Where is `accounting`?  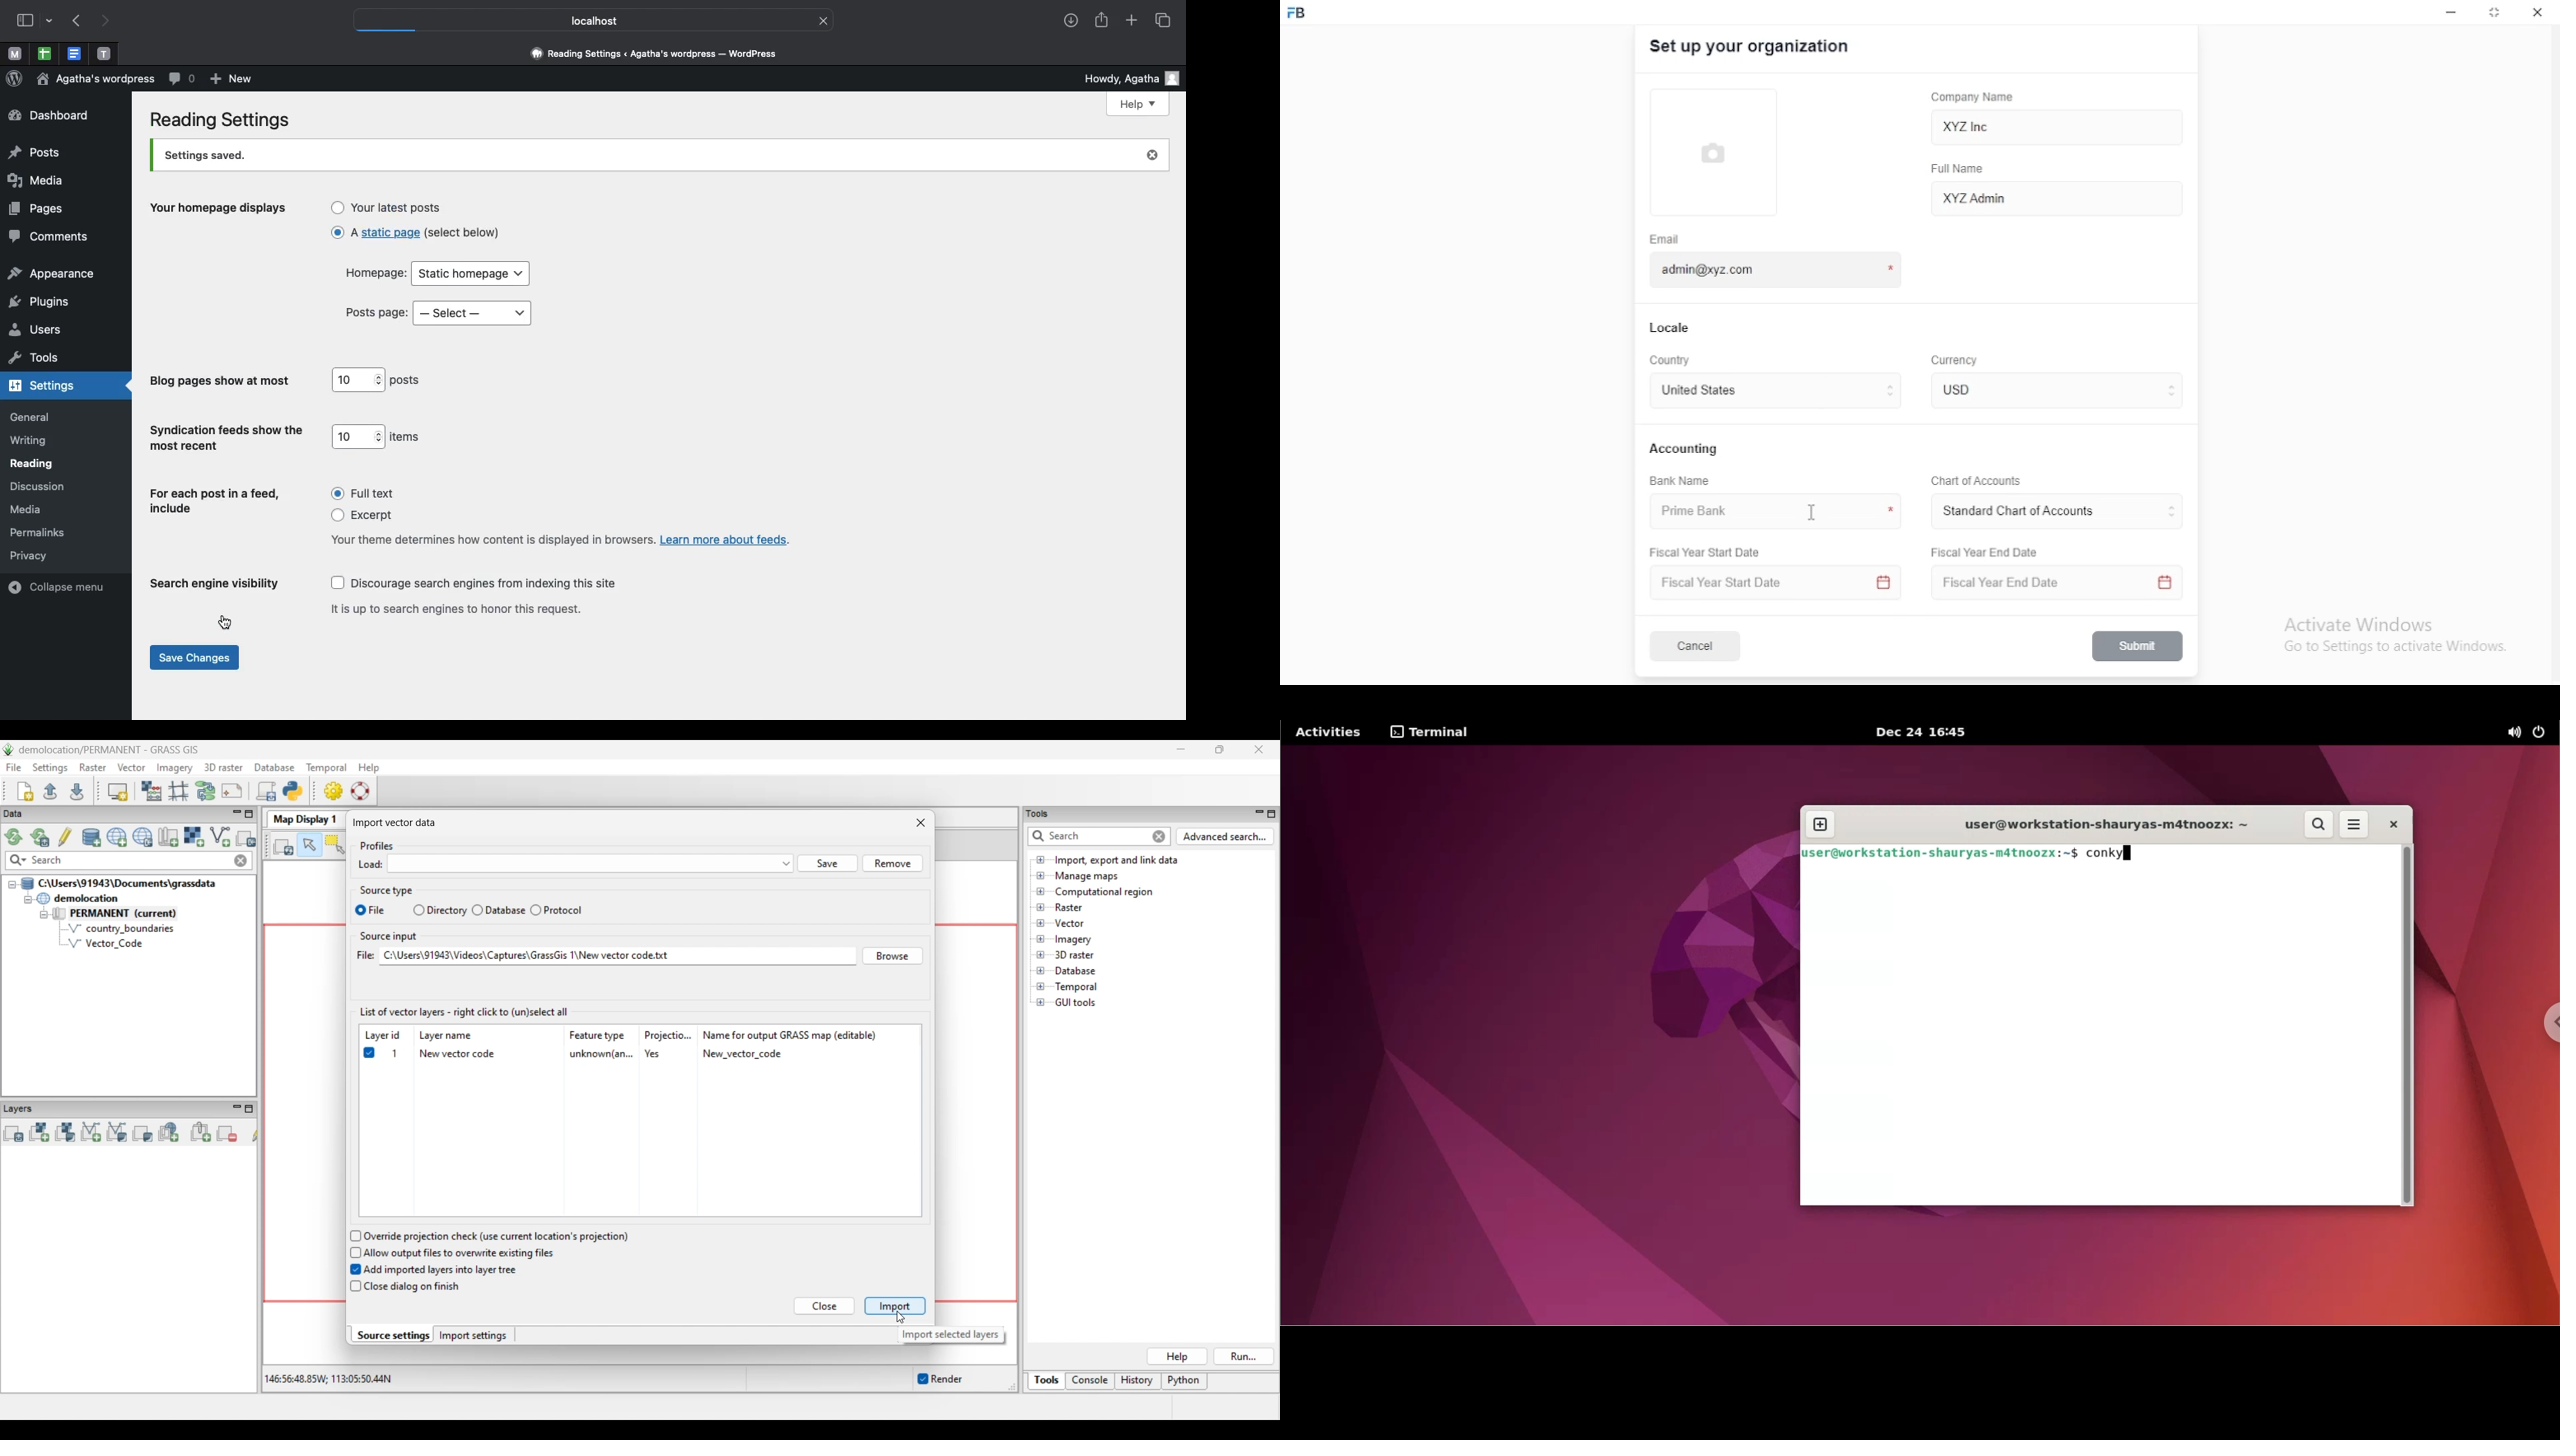 accounting is located at coordinates (1685, 448).